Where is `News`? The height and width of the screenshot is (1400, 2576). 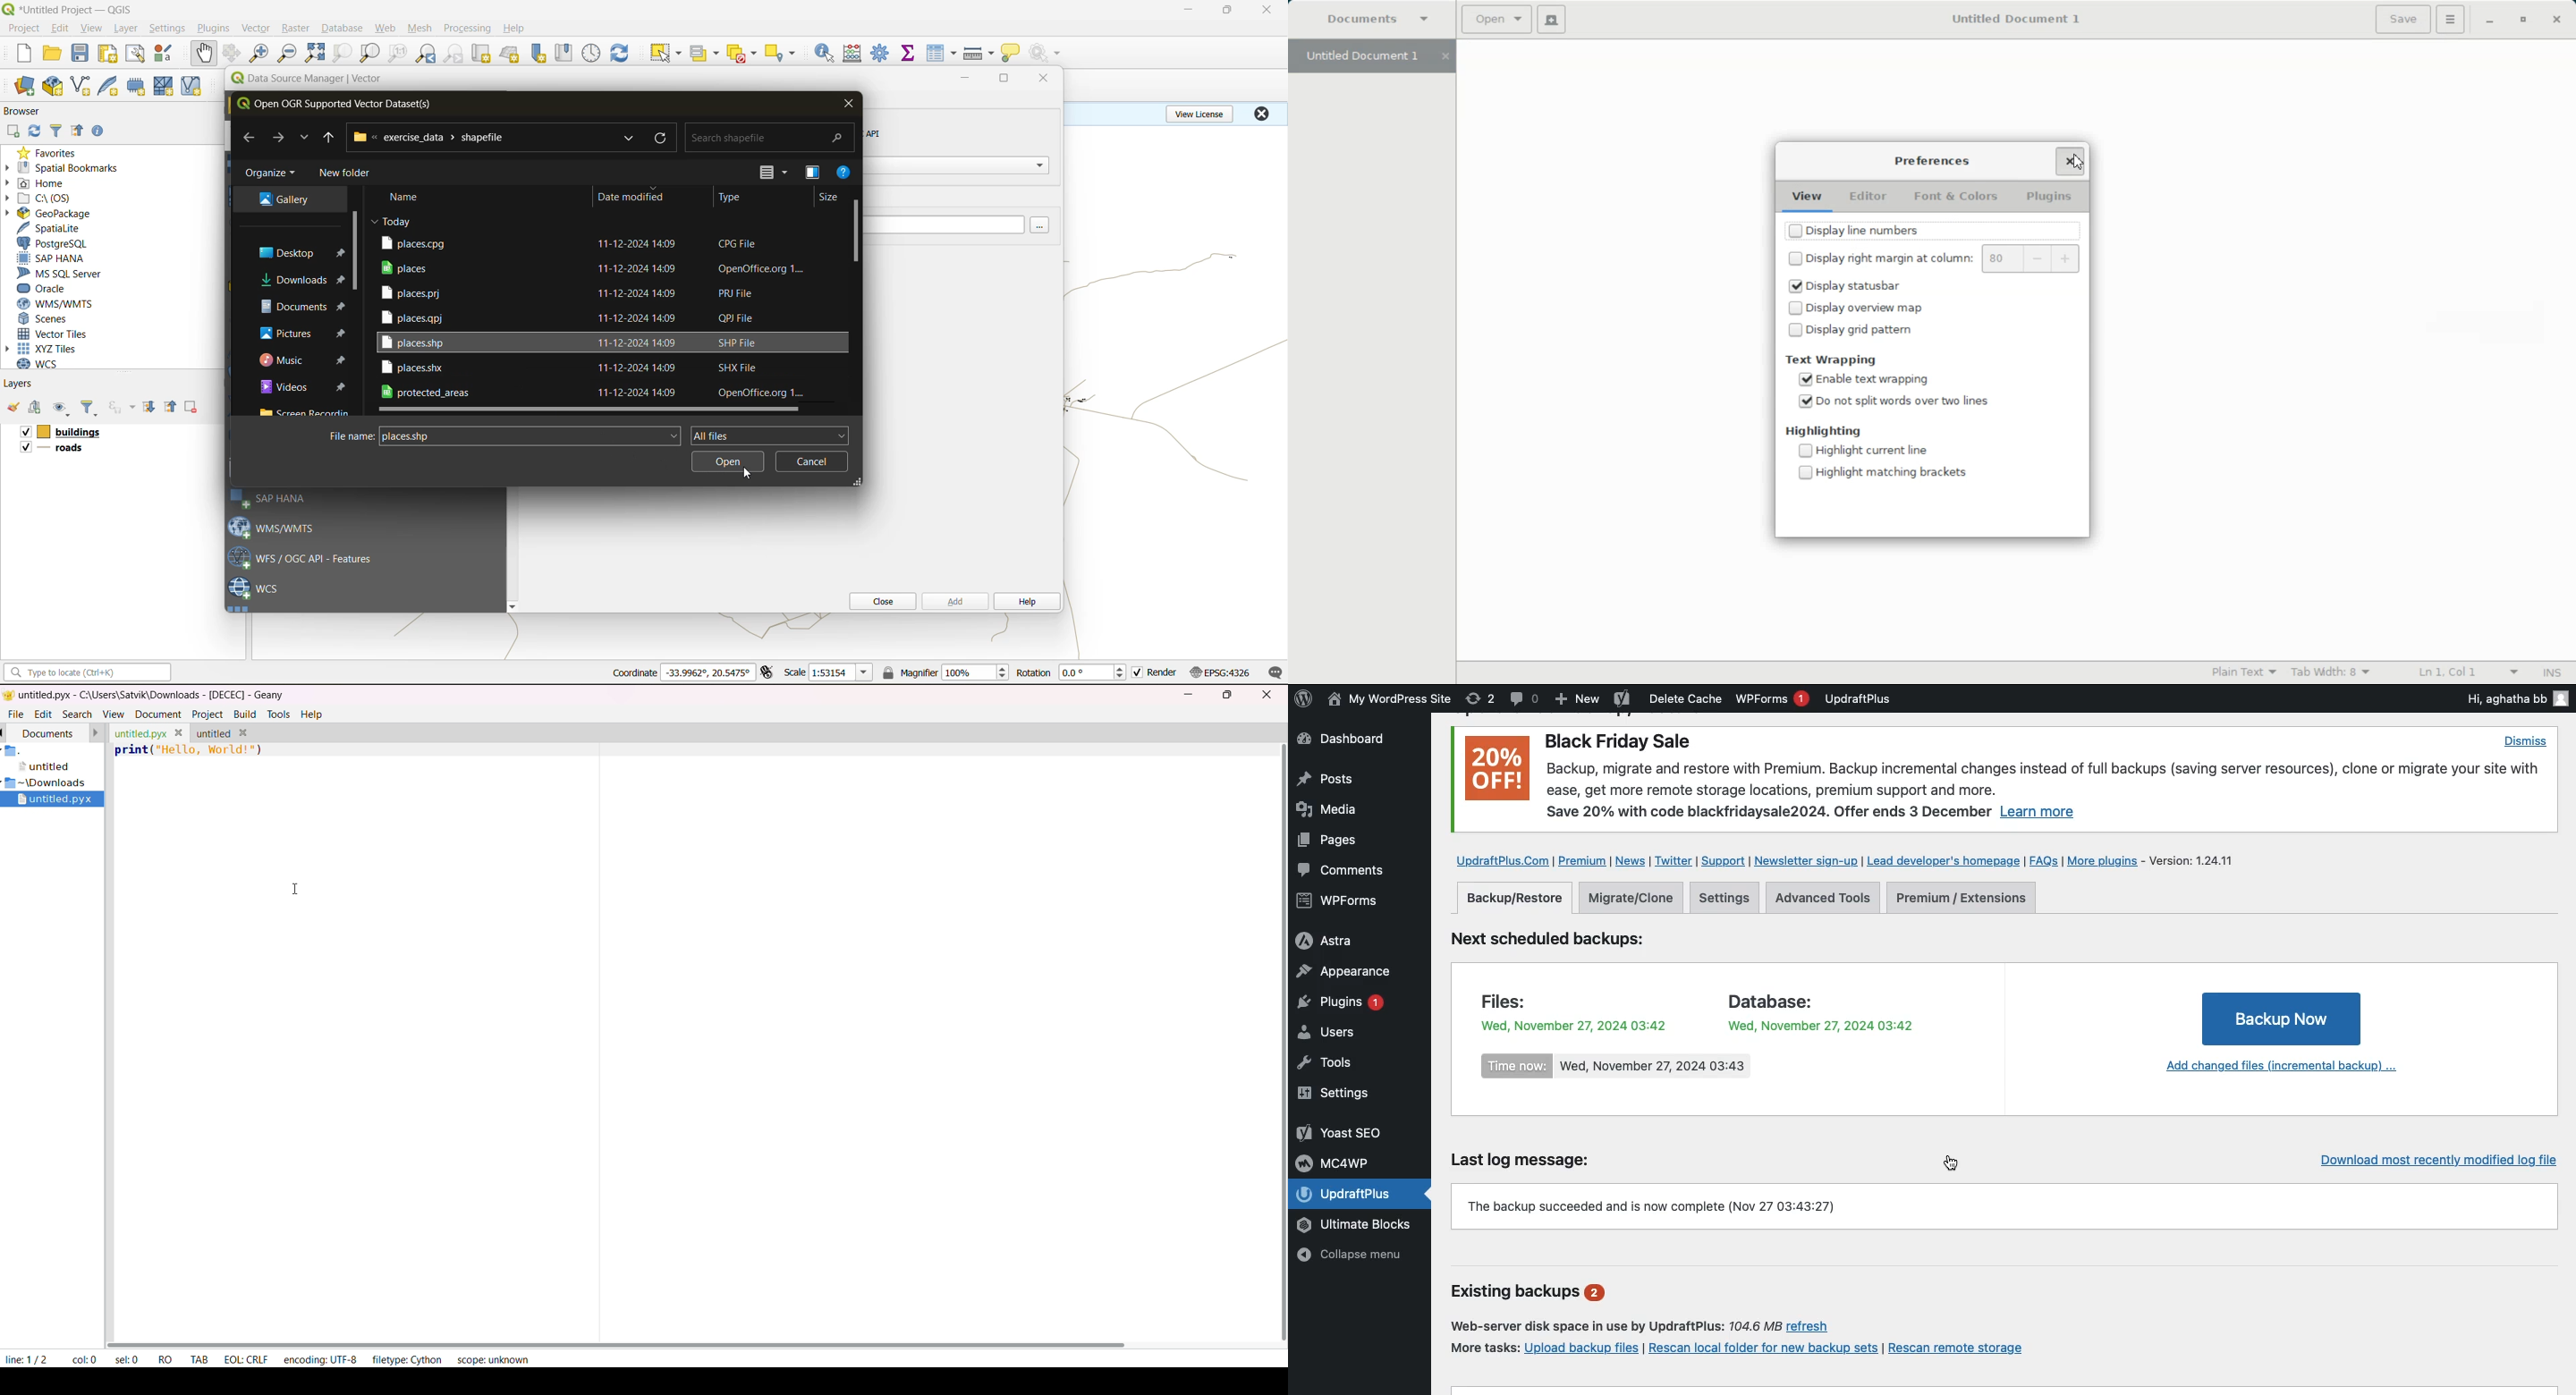
News is located at coordinates (1631, 861).